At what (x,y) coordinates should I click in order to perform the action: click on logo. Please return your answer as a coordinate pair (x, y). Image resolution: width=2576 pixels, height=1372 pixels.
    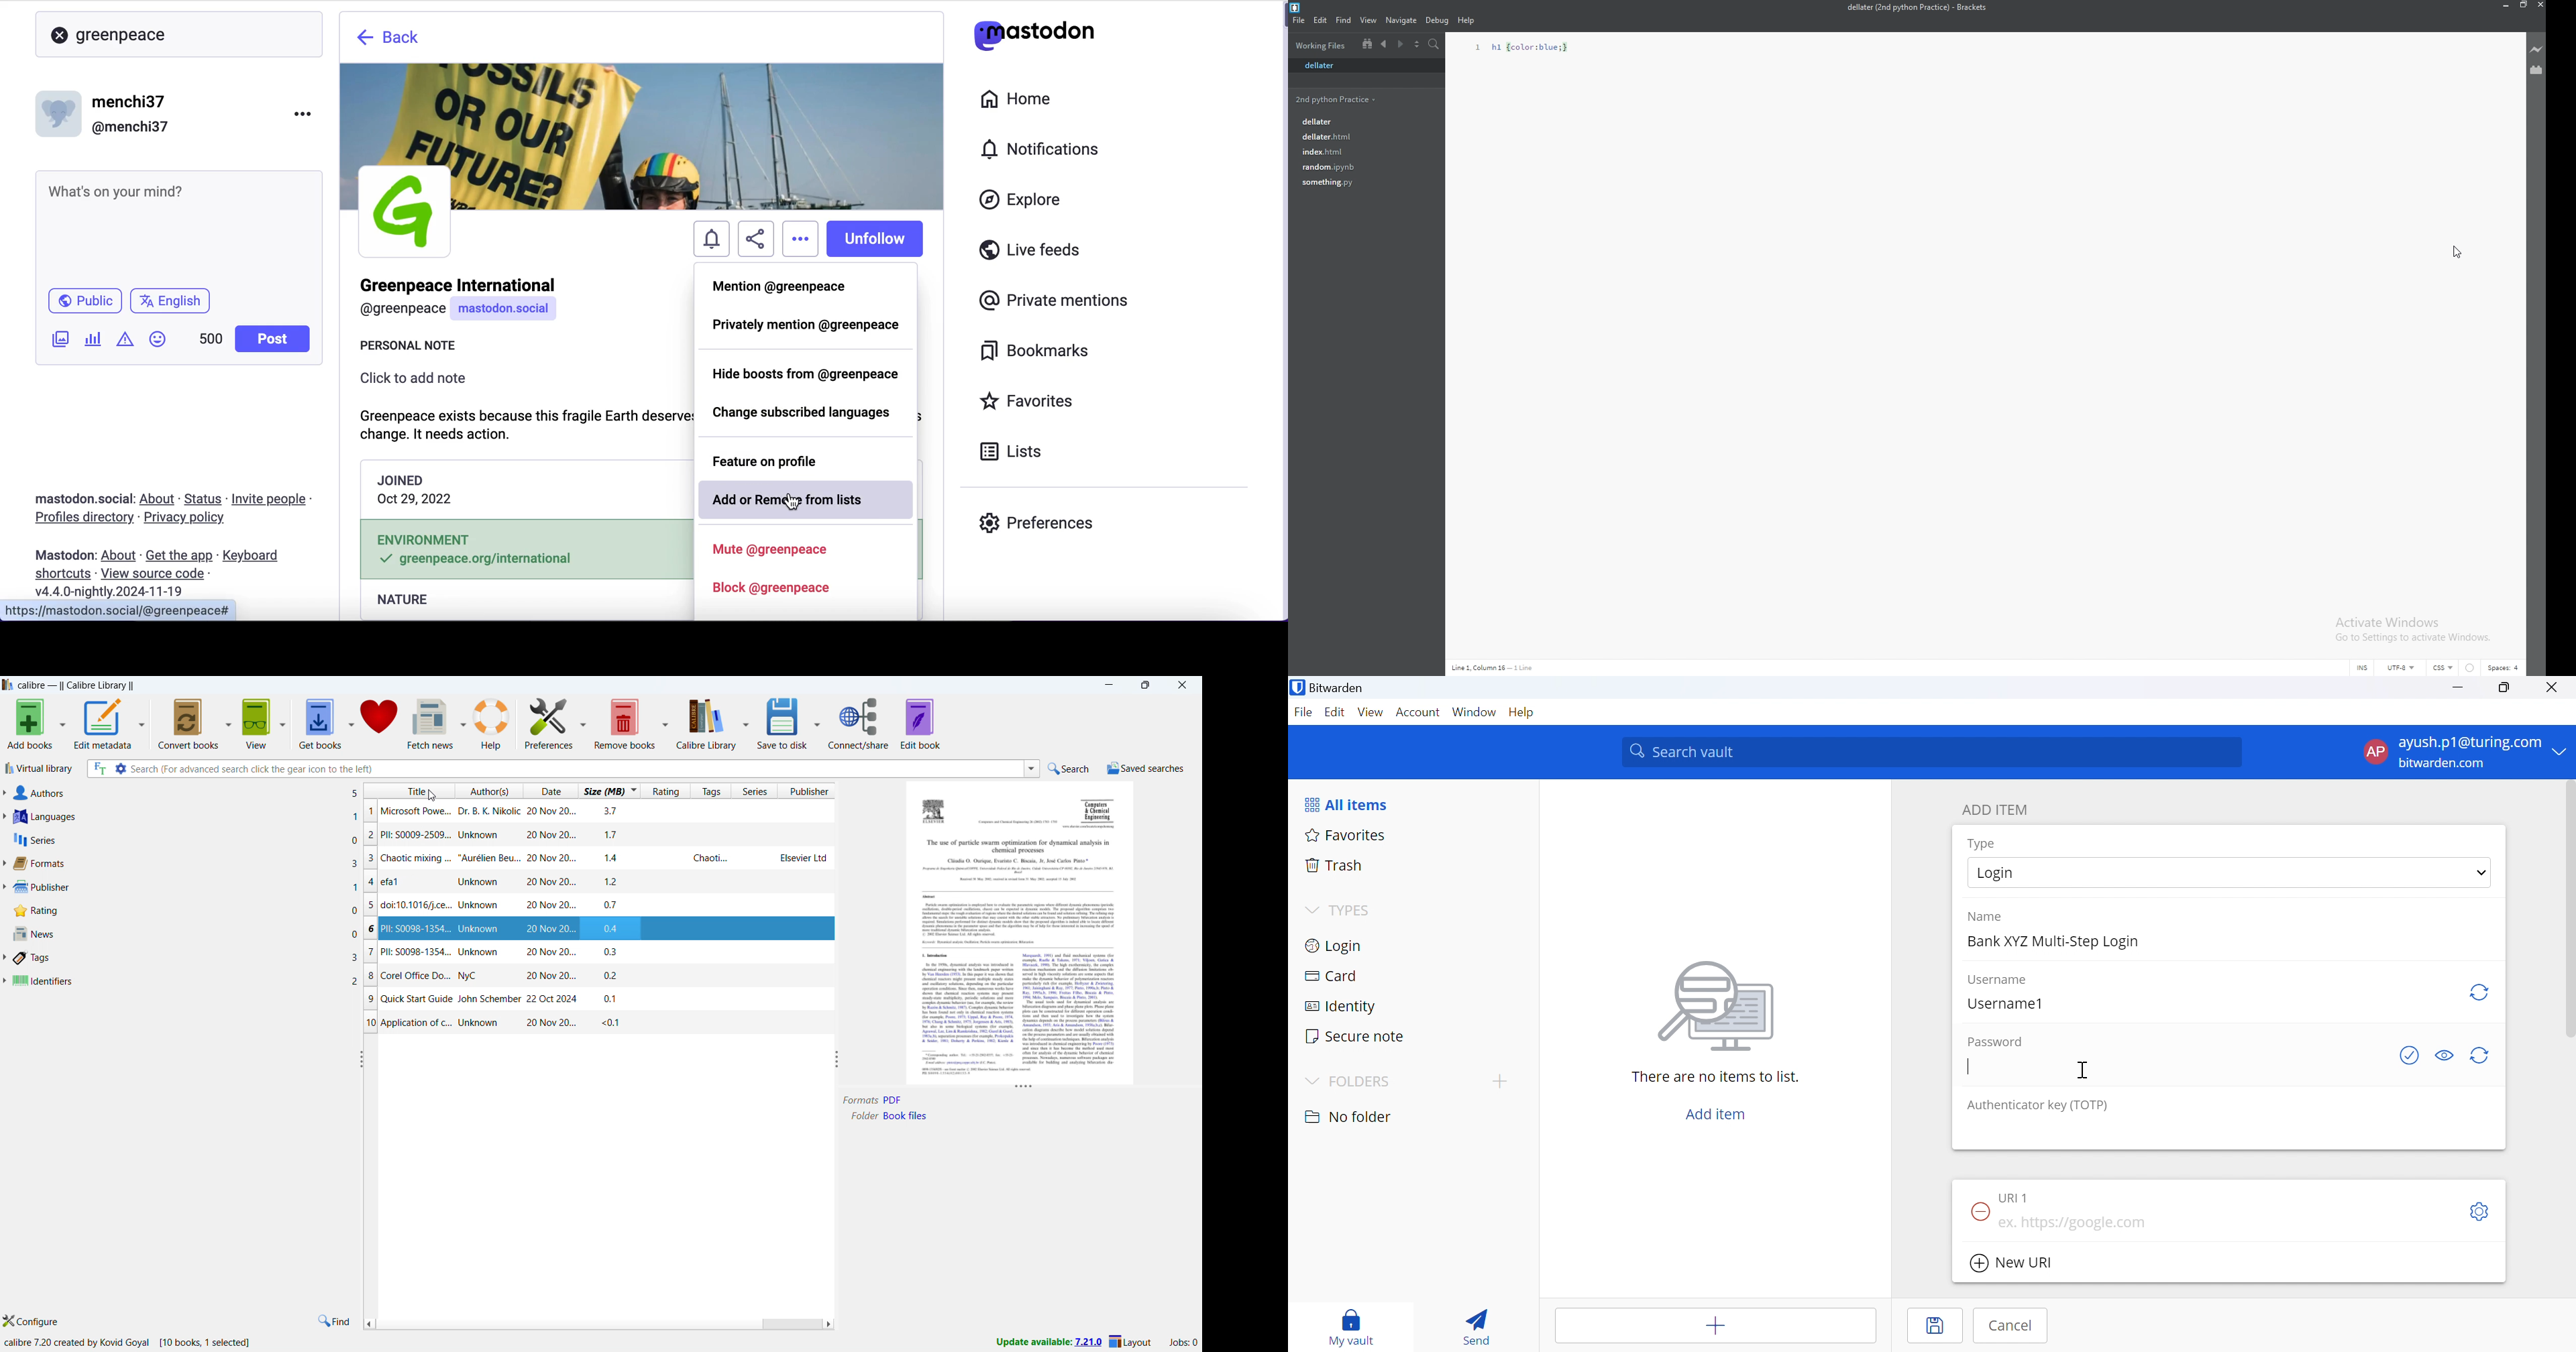
    Looking at the image, I should click on (8, 685).